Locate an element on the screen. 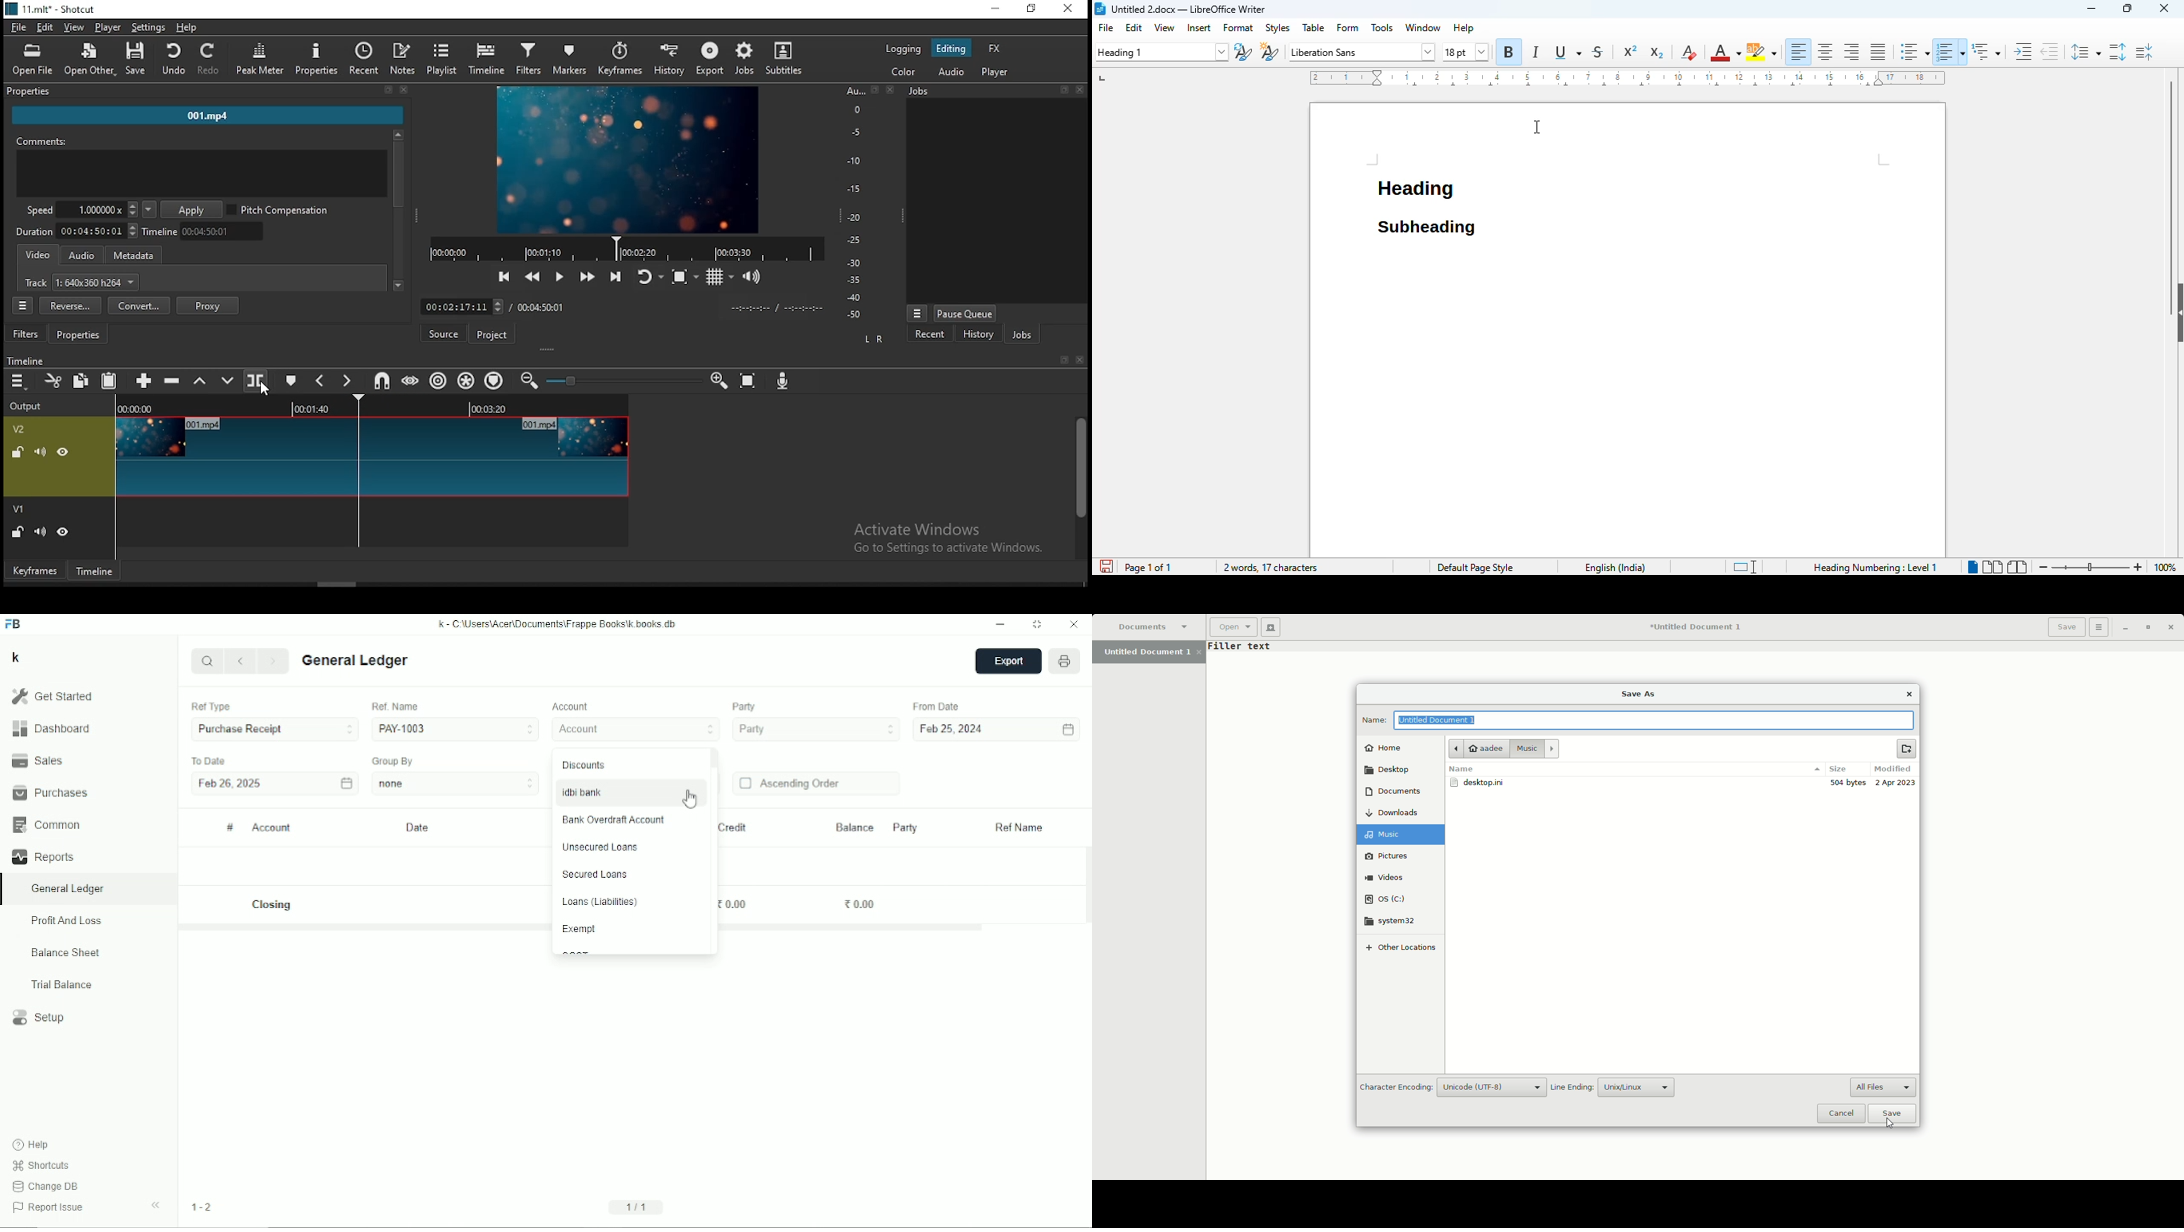  italic unselected is located at coordinates (1533, 54).